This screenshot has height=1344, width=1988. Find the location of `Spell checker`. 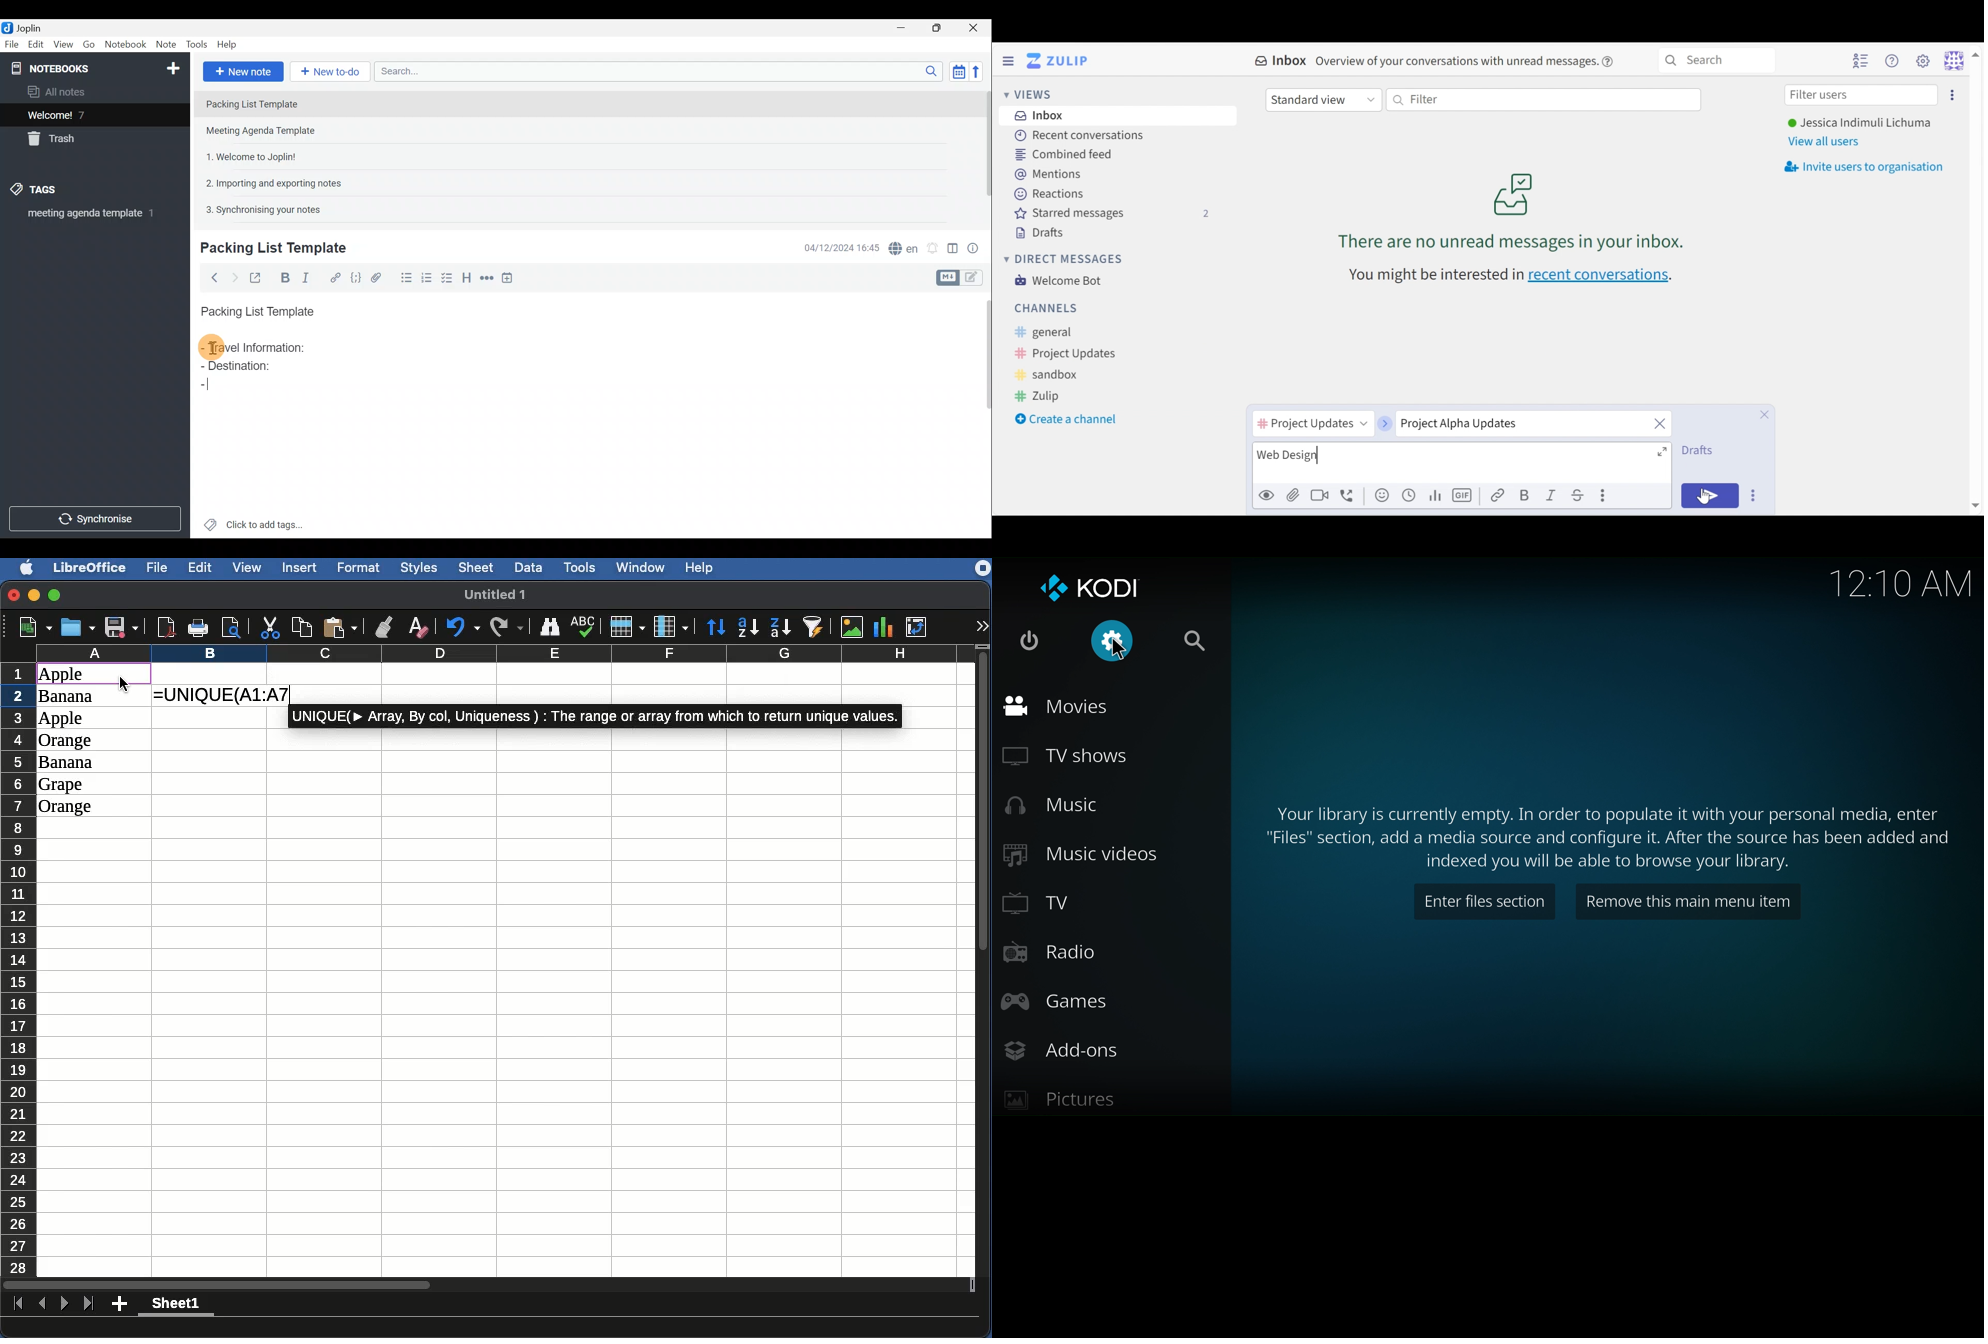

Spell checker is located at coordinates (901, 246).